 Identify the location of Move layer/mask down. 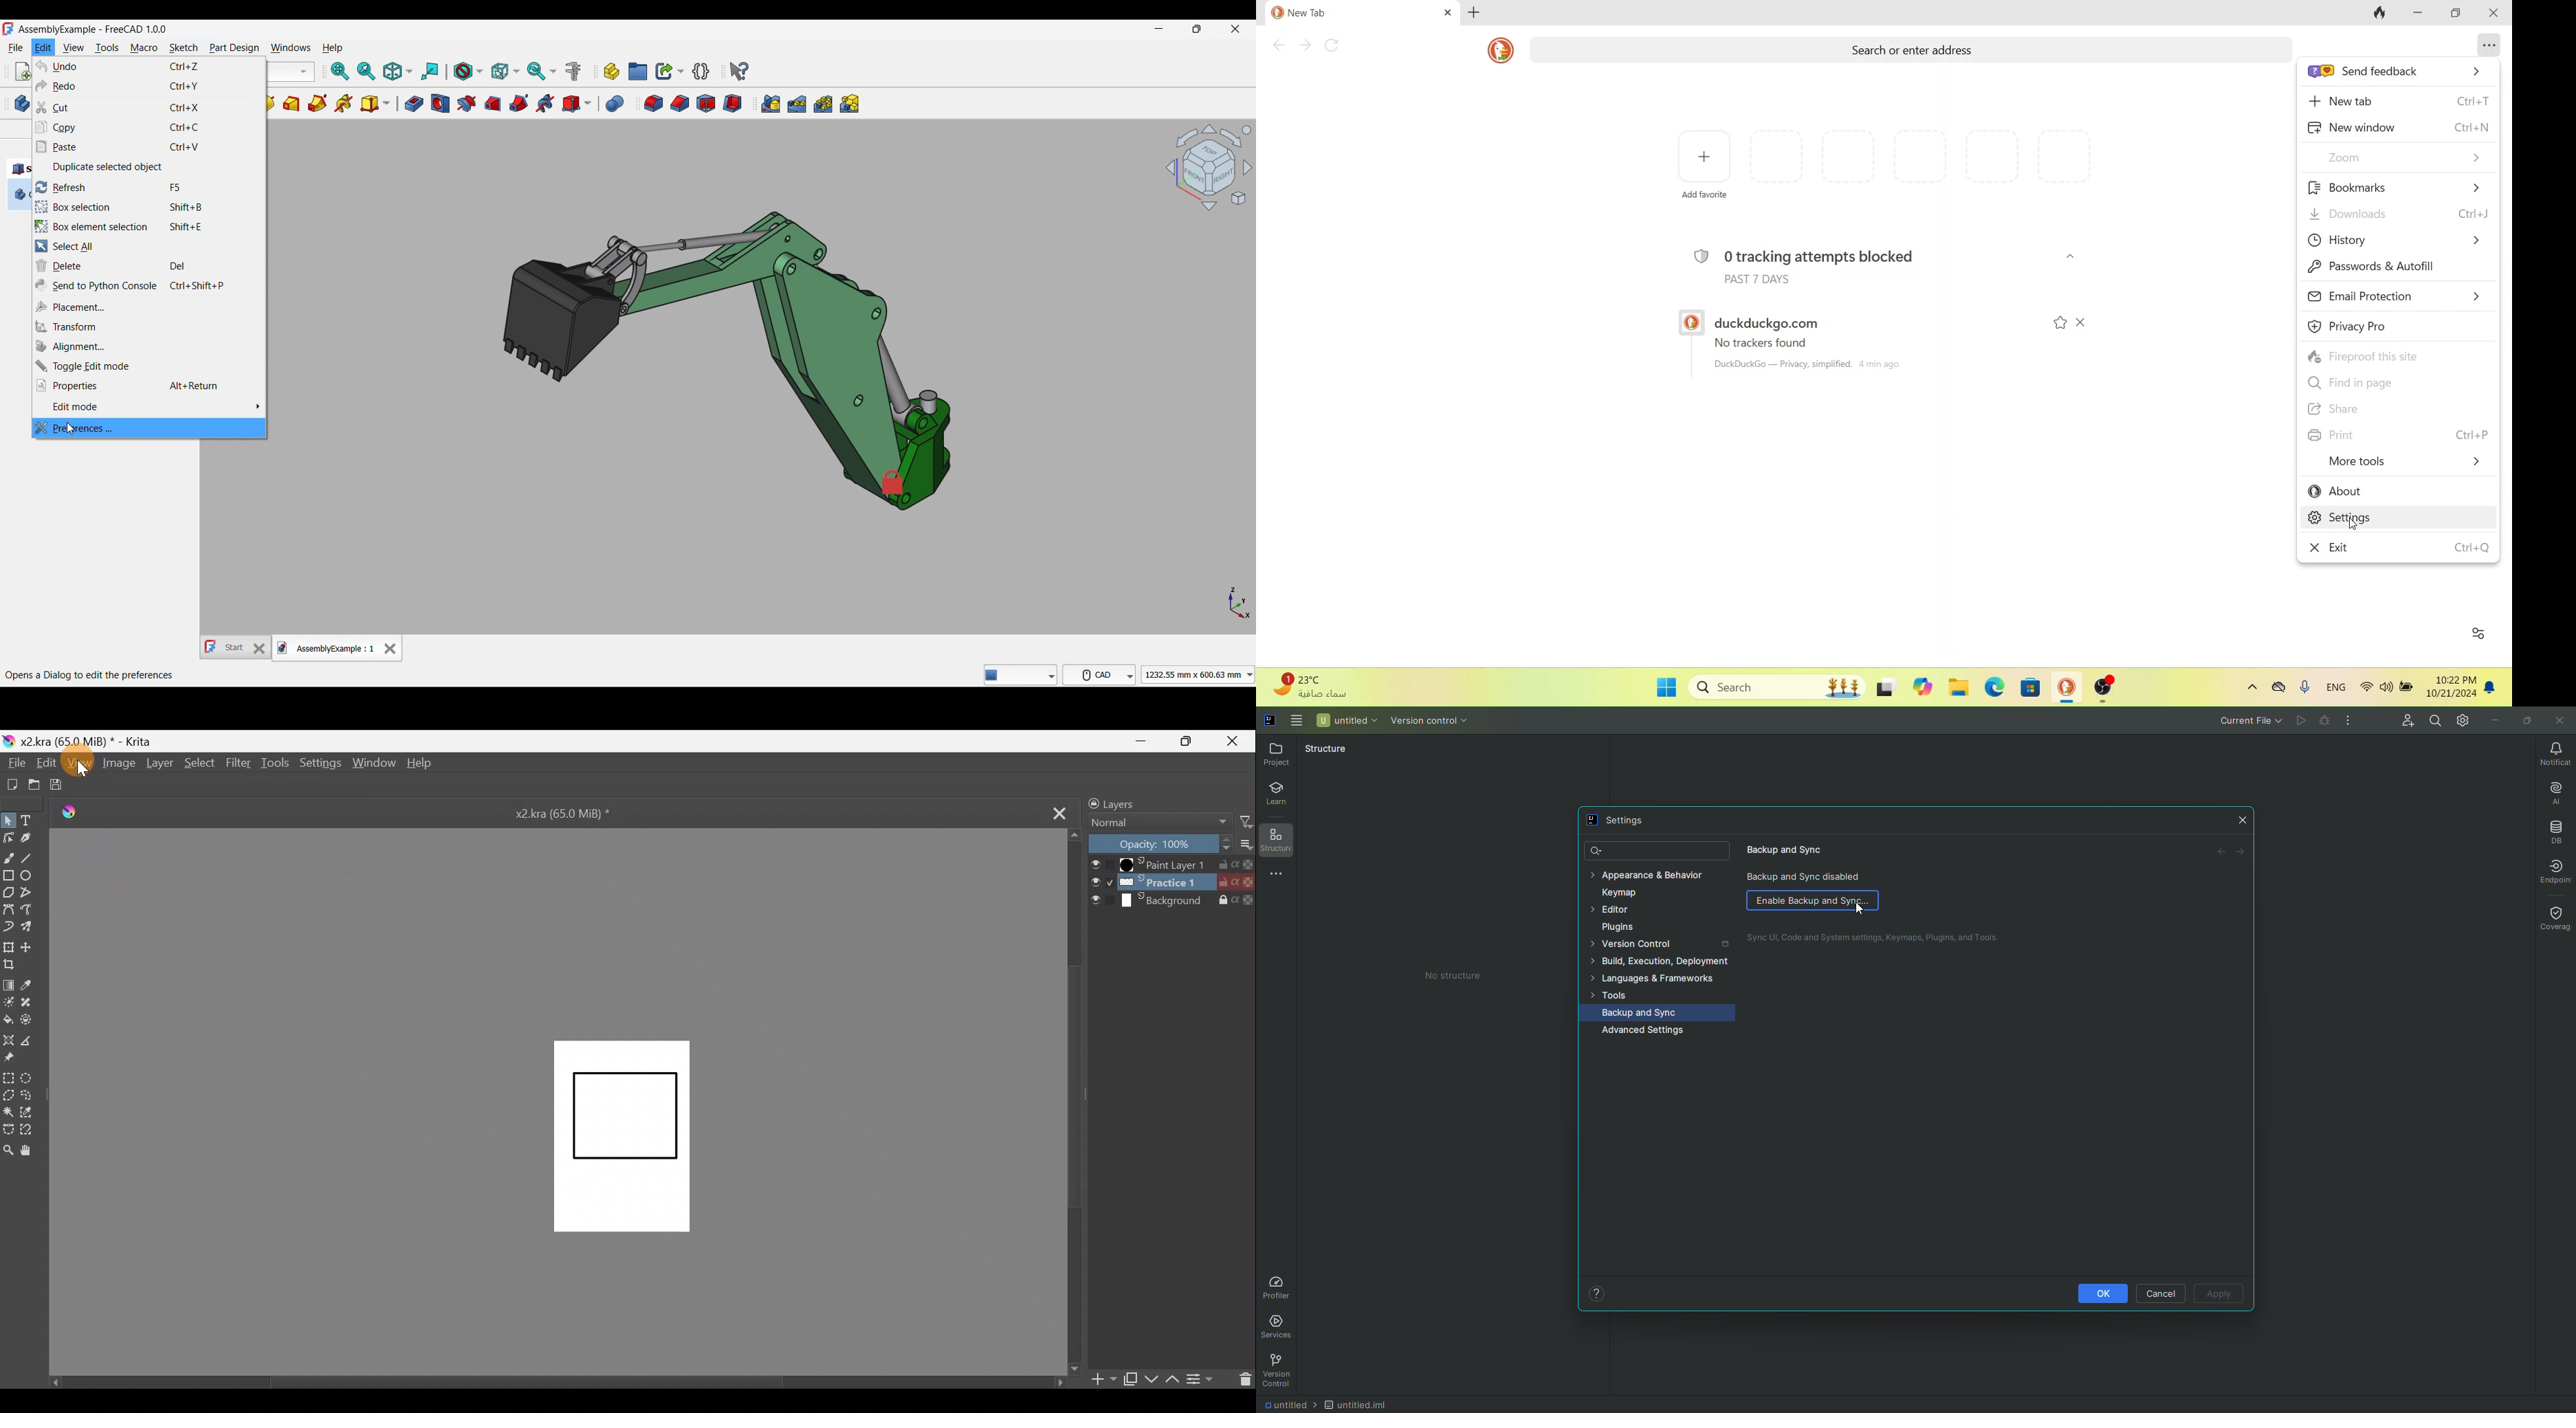
(1150, 1379).